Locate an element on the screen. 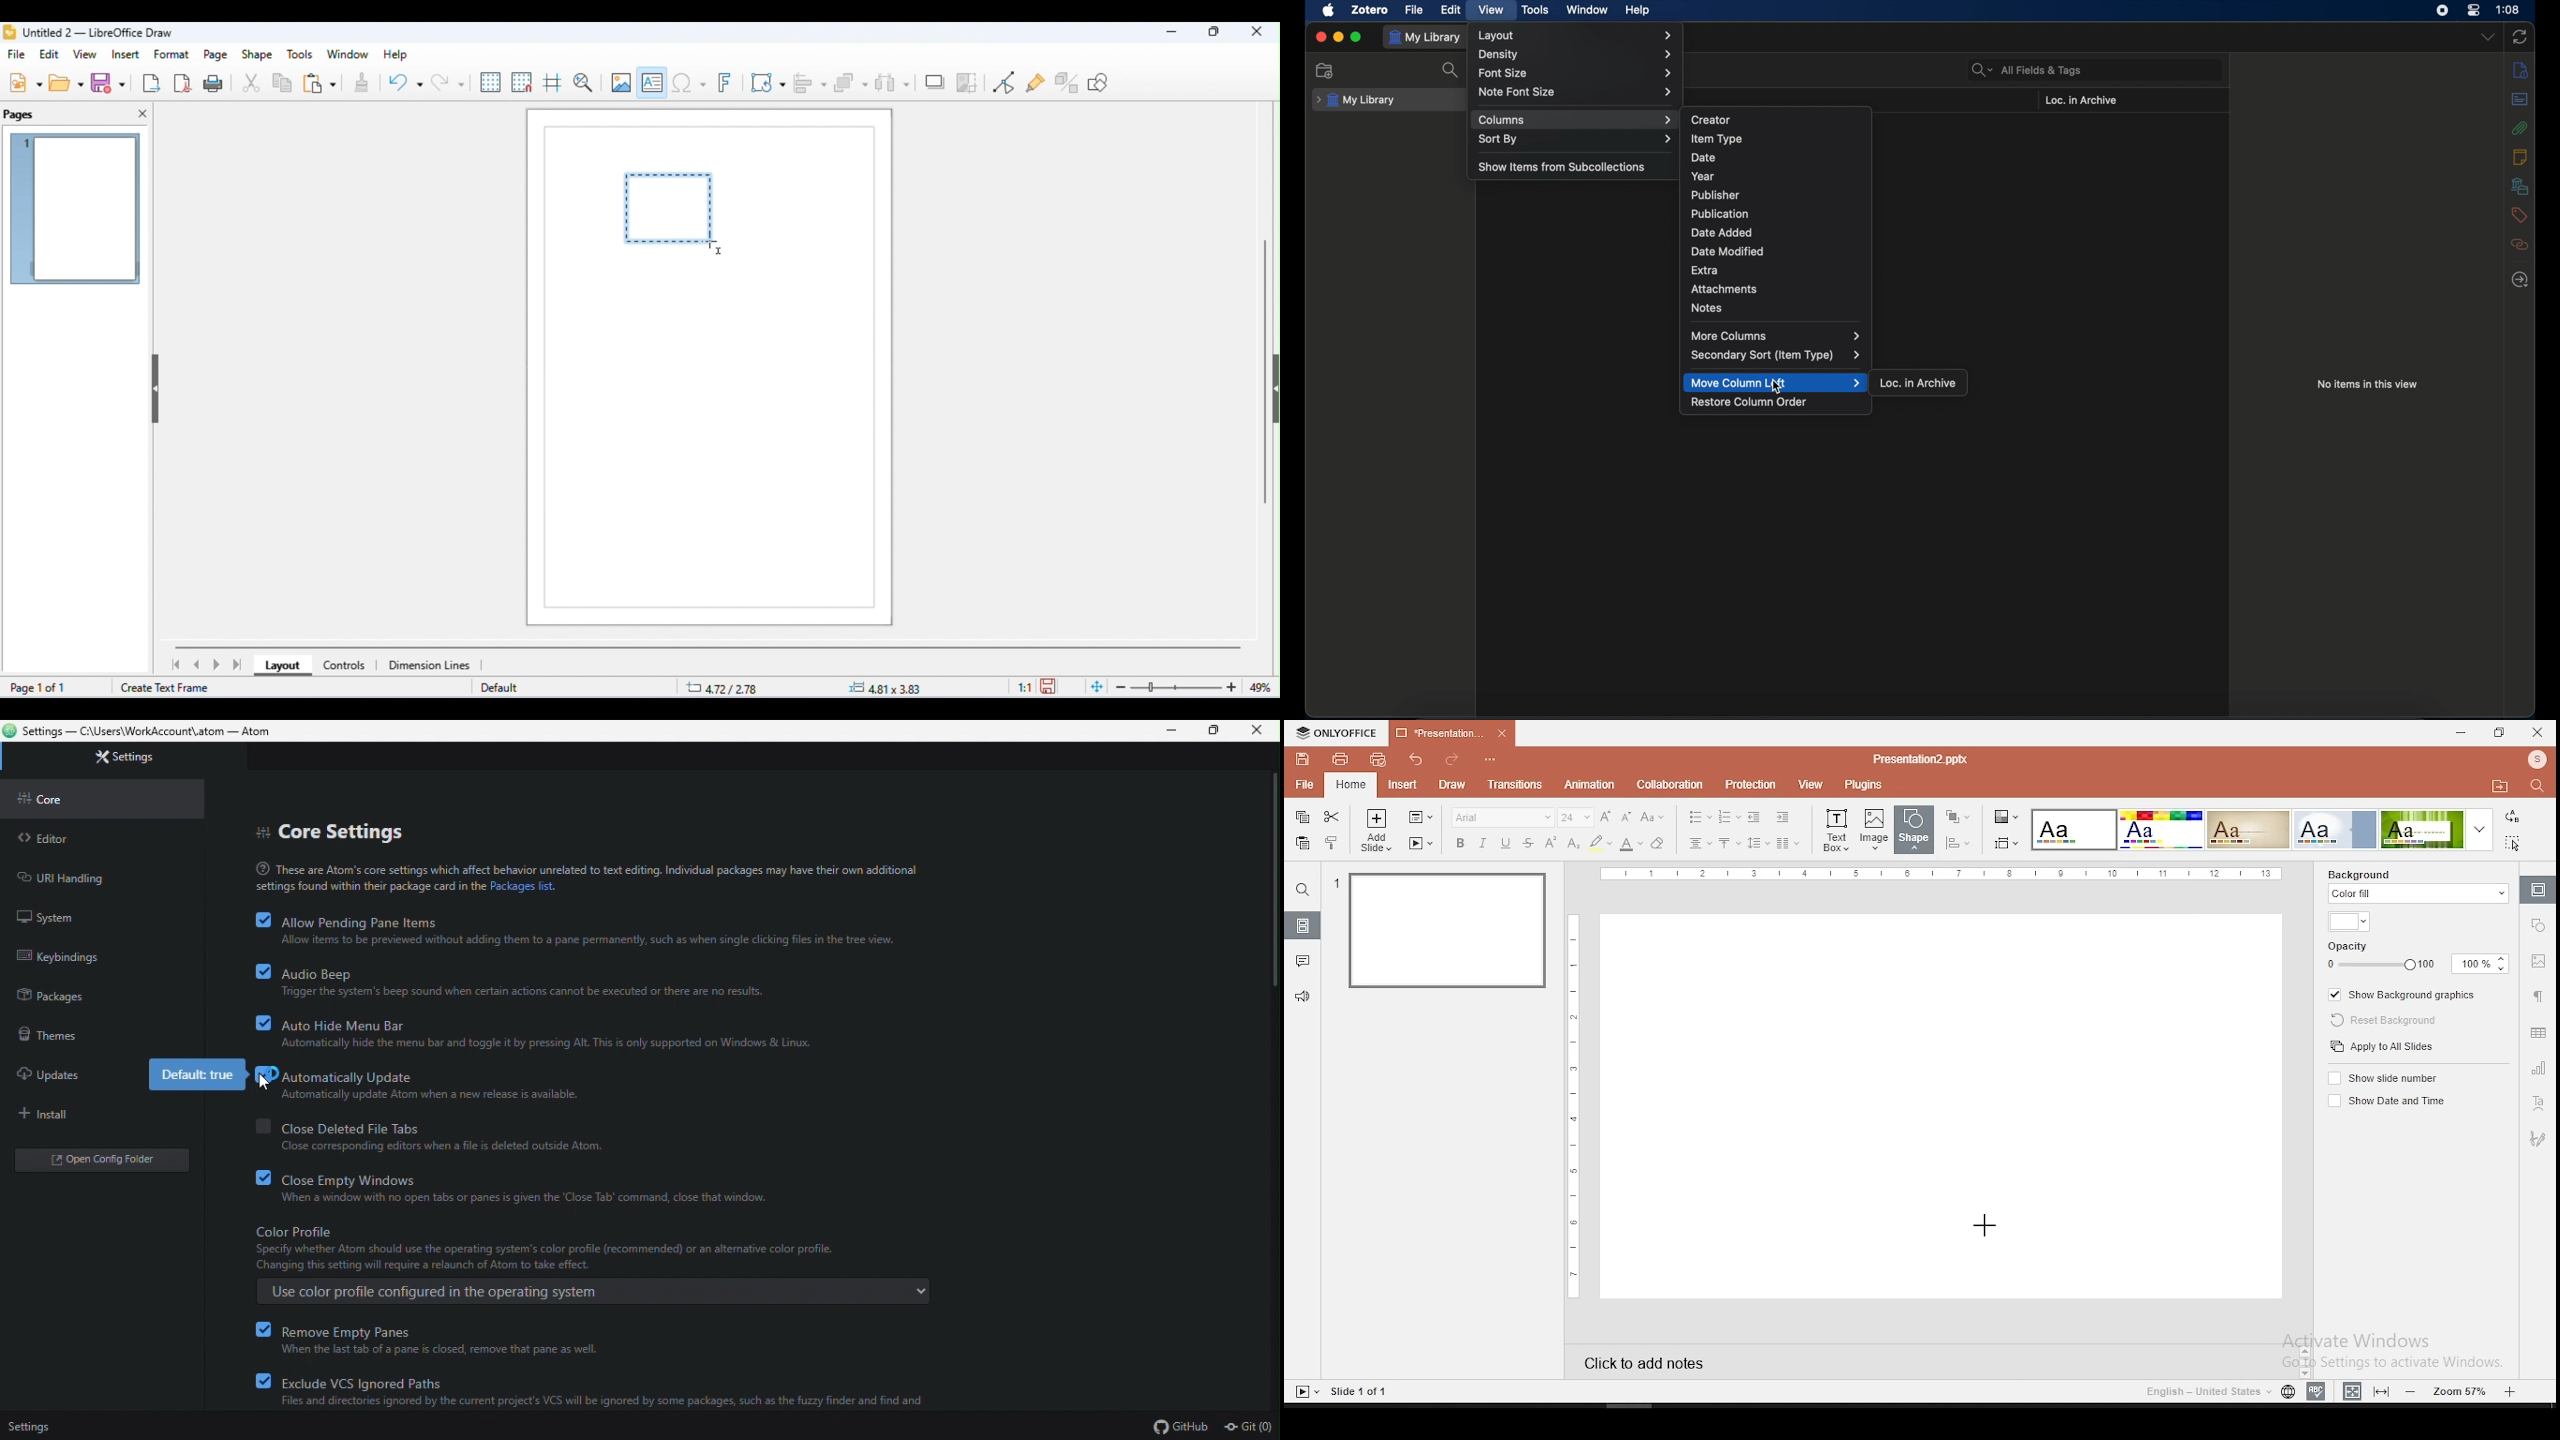 This screenshot has width=2576, height=1456. cursor is located at coordinates (1777, 388).